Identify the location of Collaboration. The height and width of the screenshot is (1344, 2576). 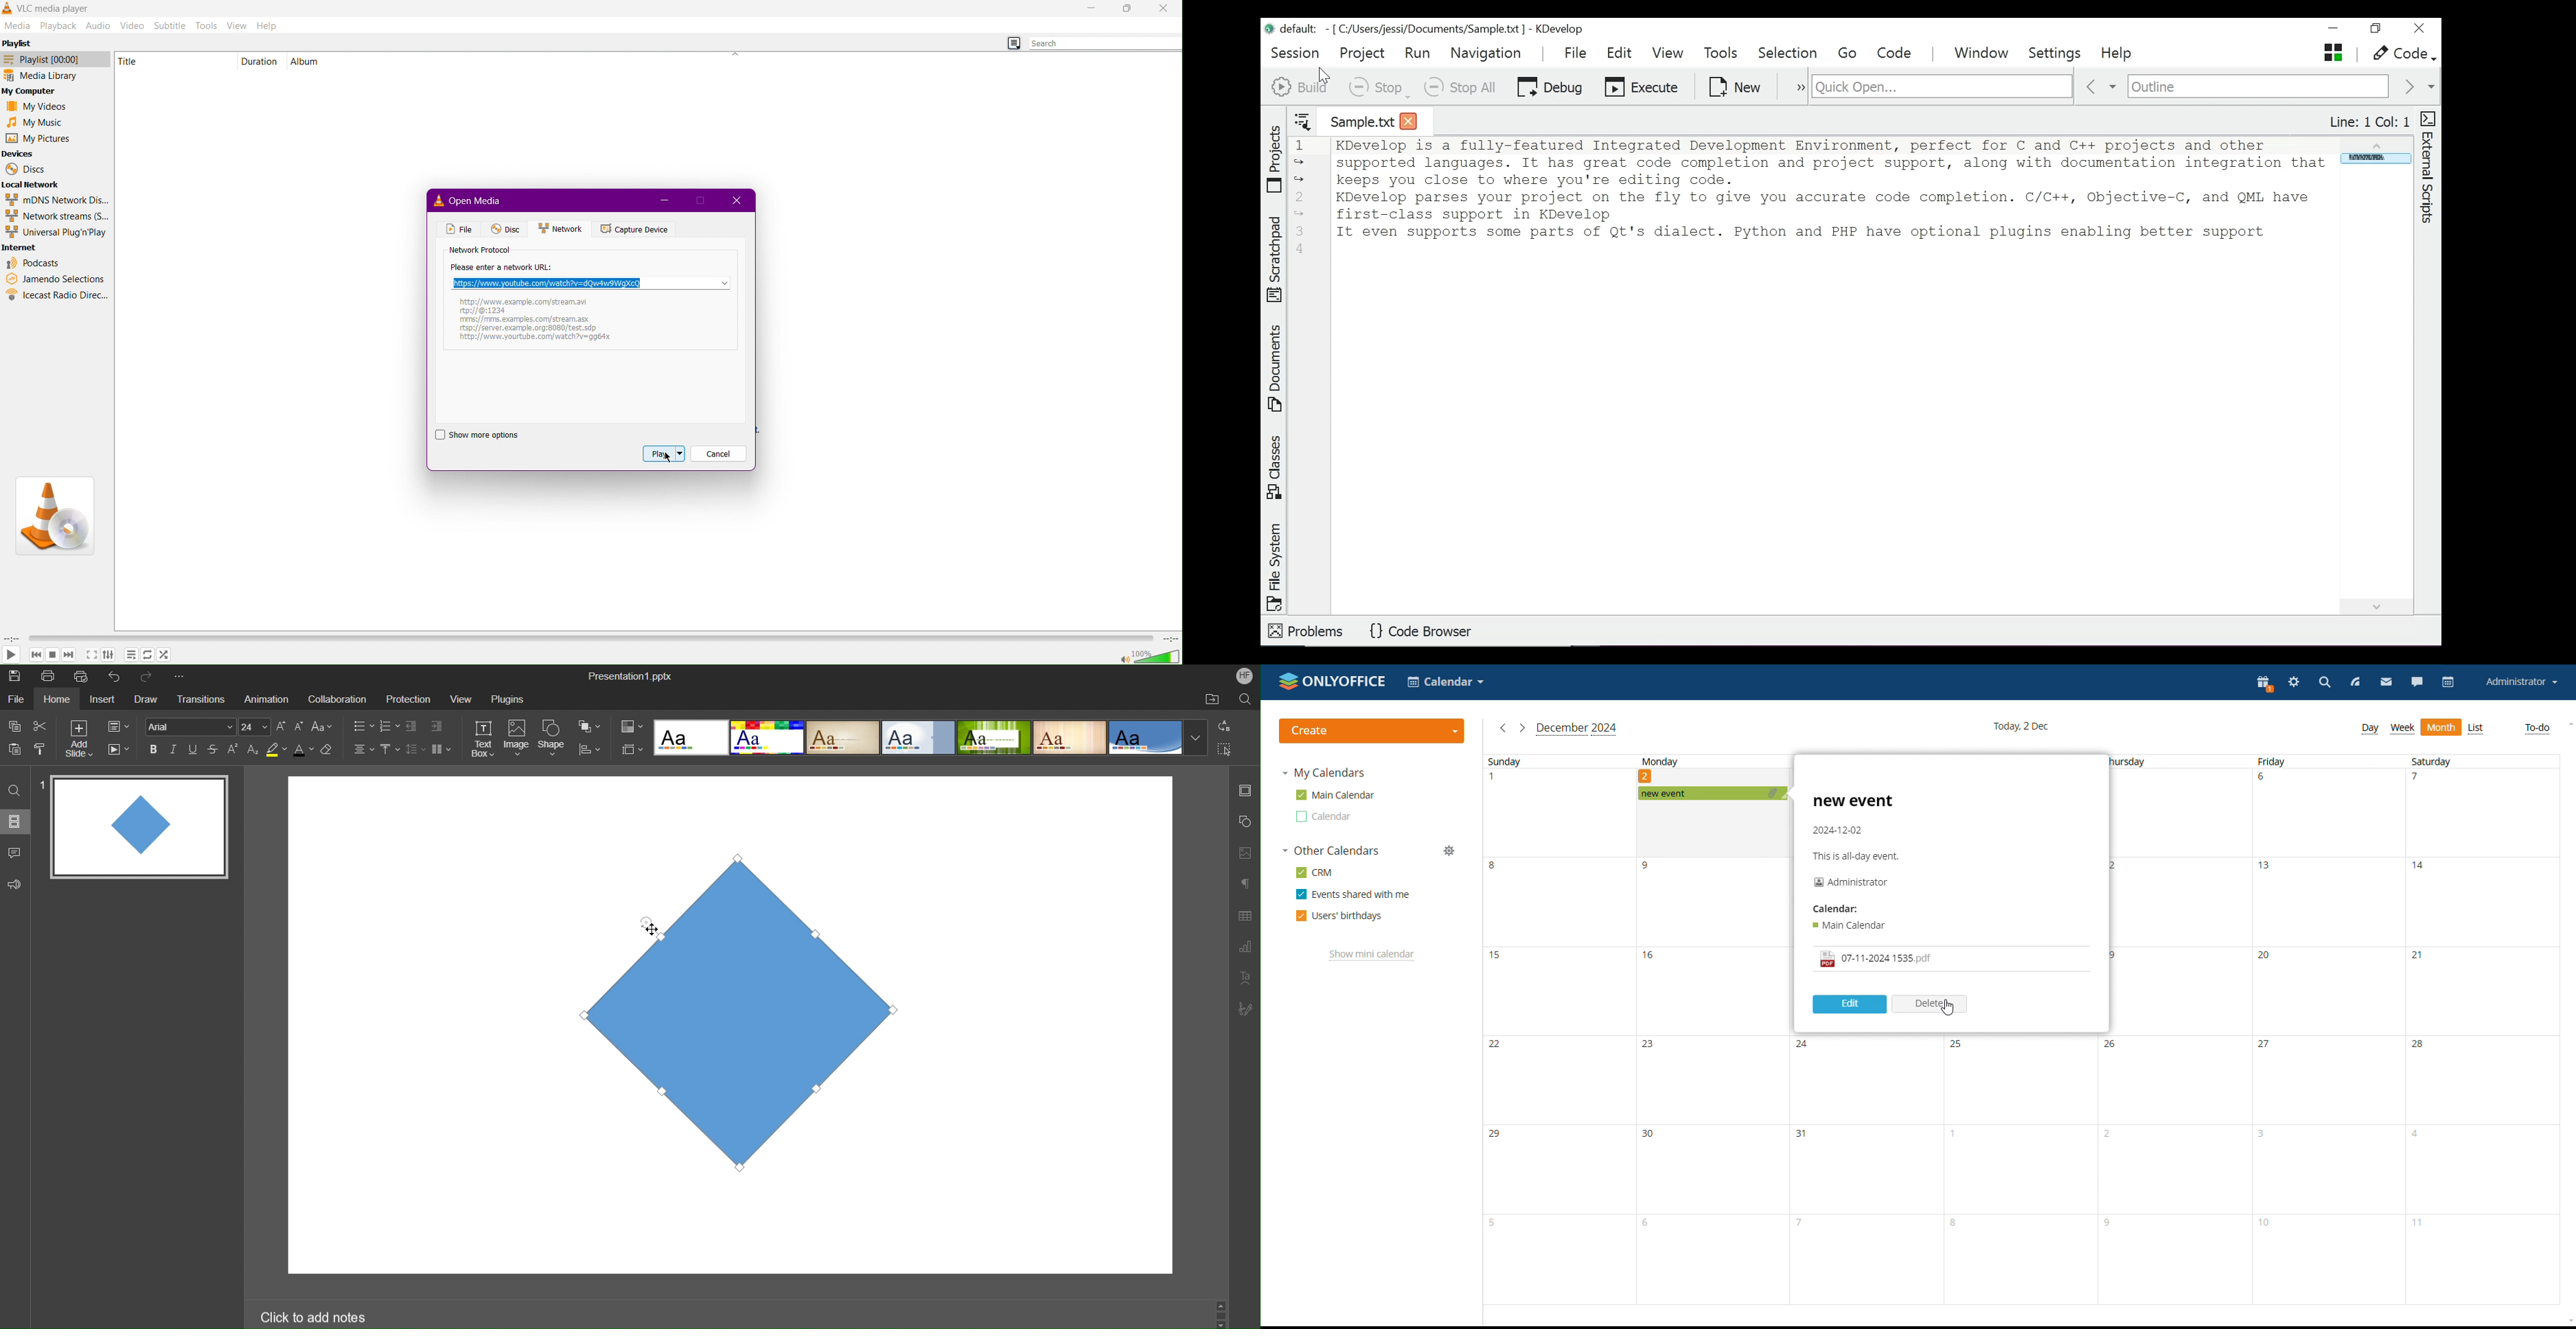
(335, 697).